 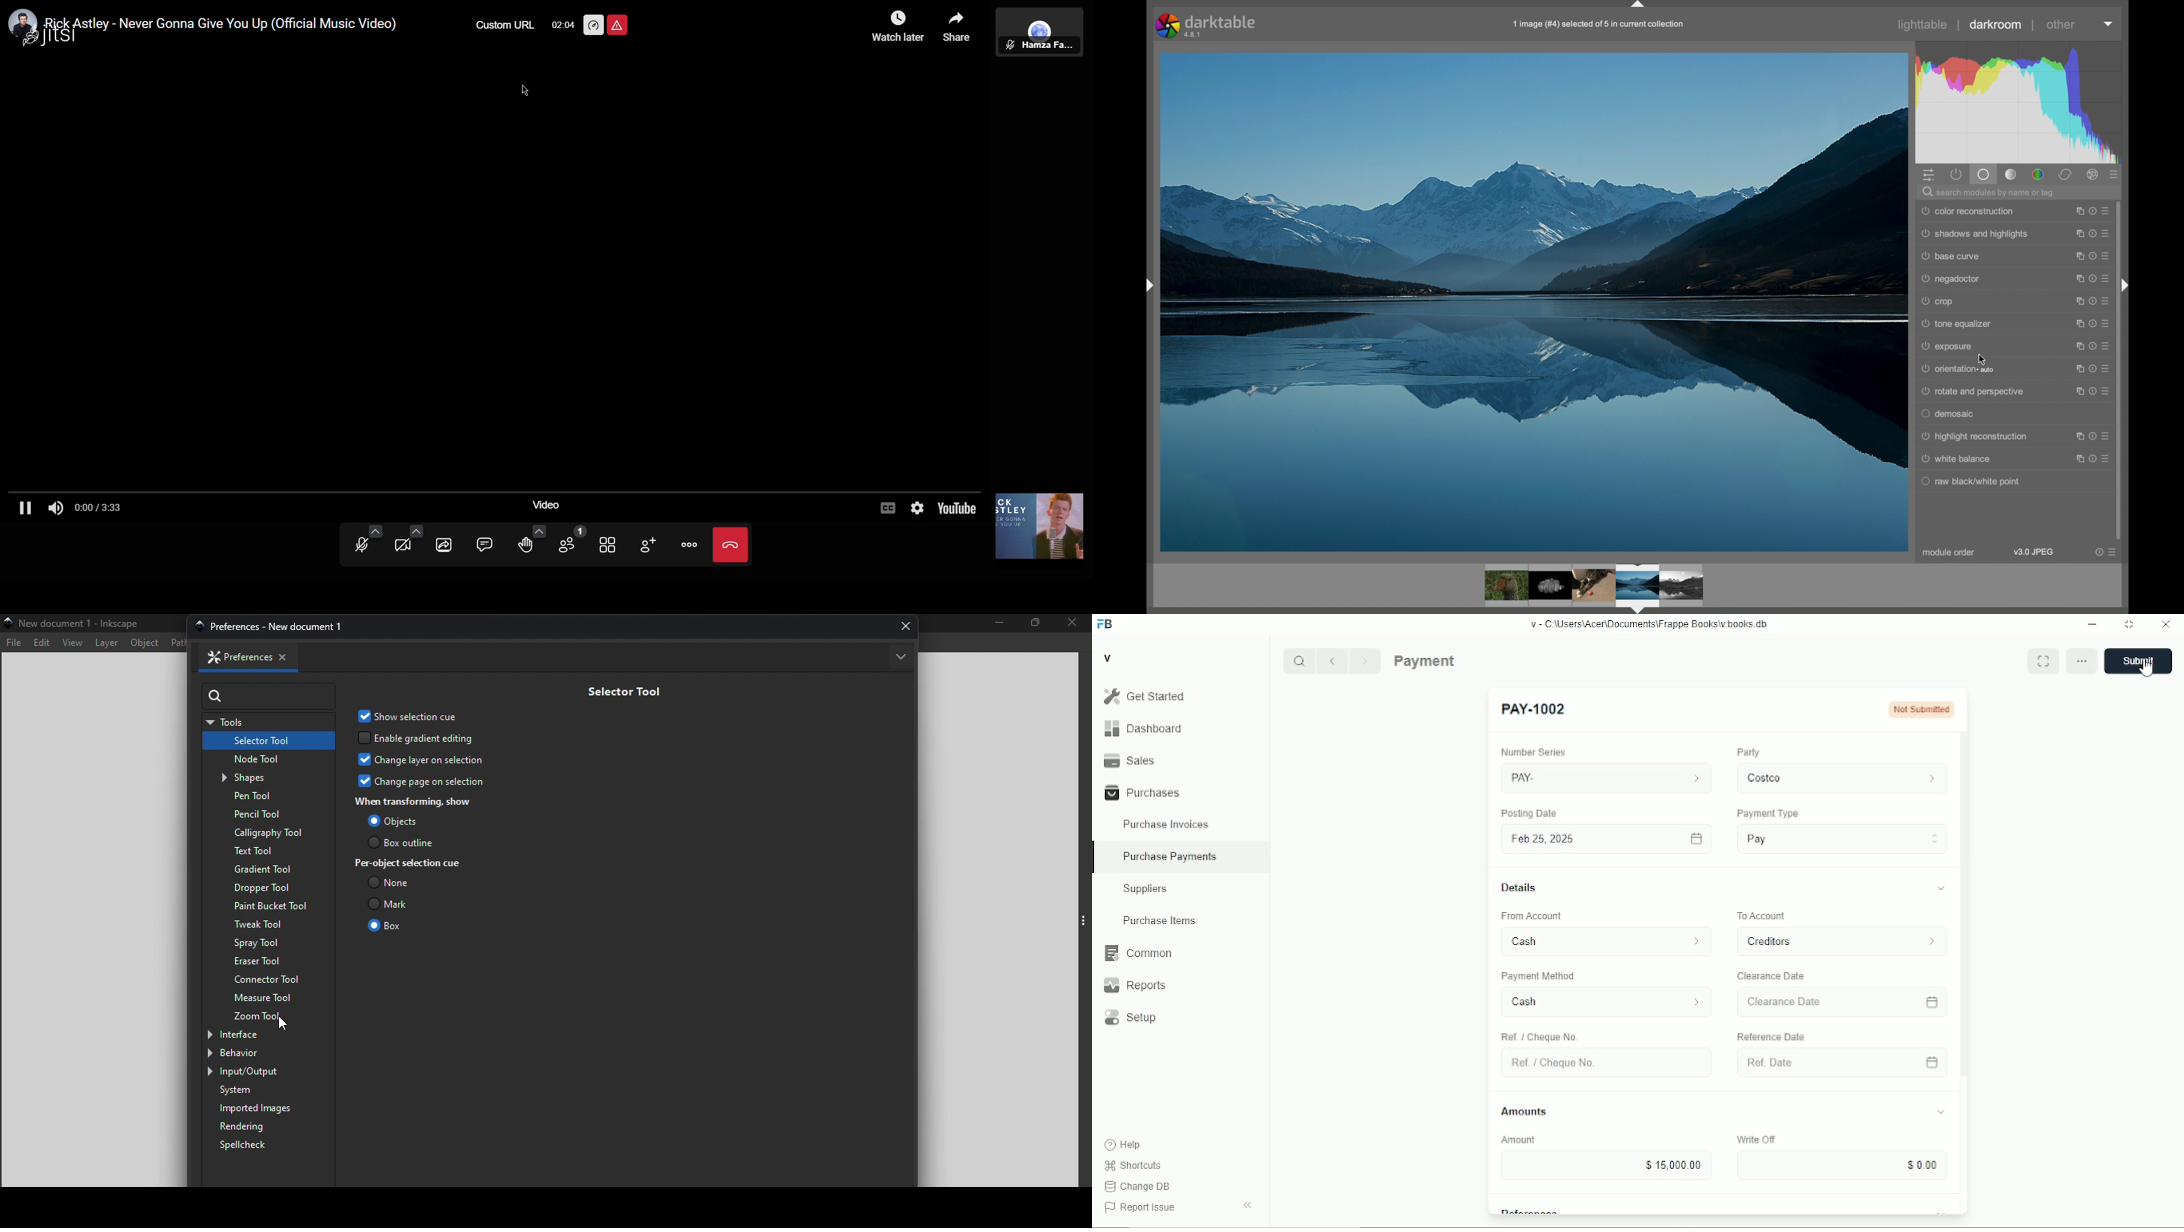 I want to click on Help, so click(x=1123, y=1145).